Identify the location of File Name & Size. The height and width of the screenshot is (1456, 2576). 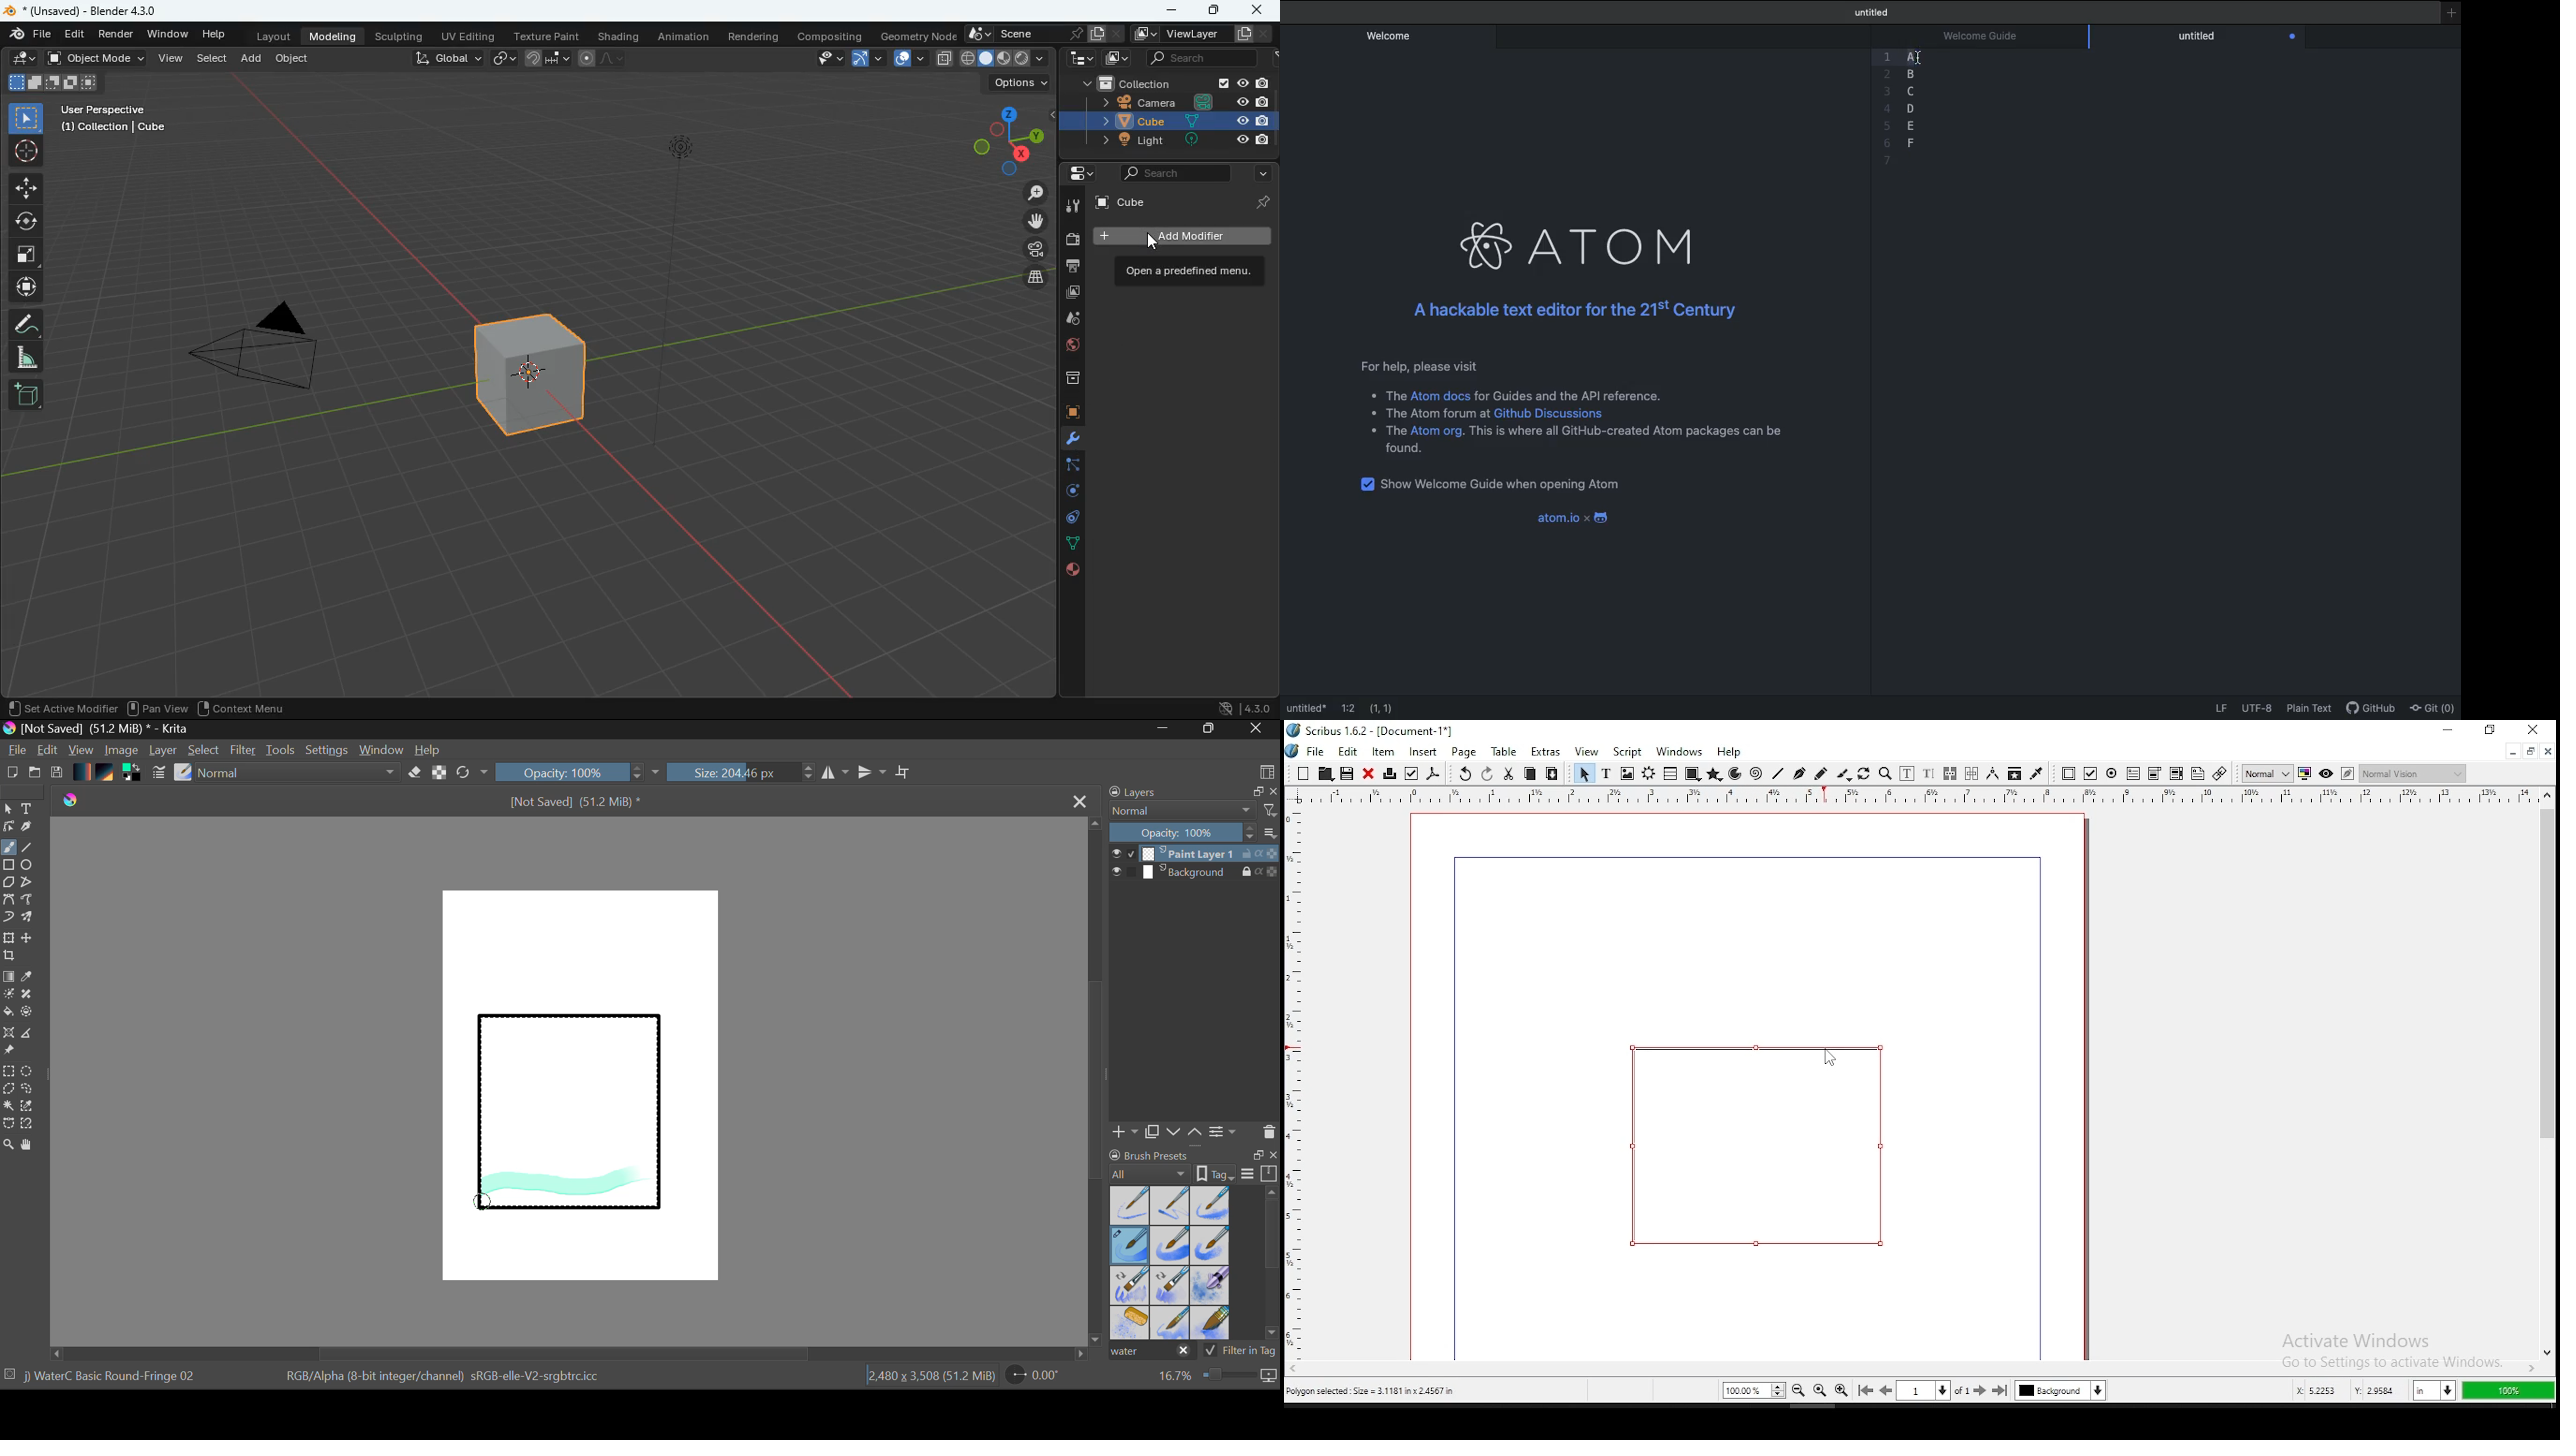
(576, 803).